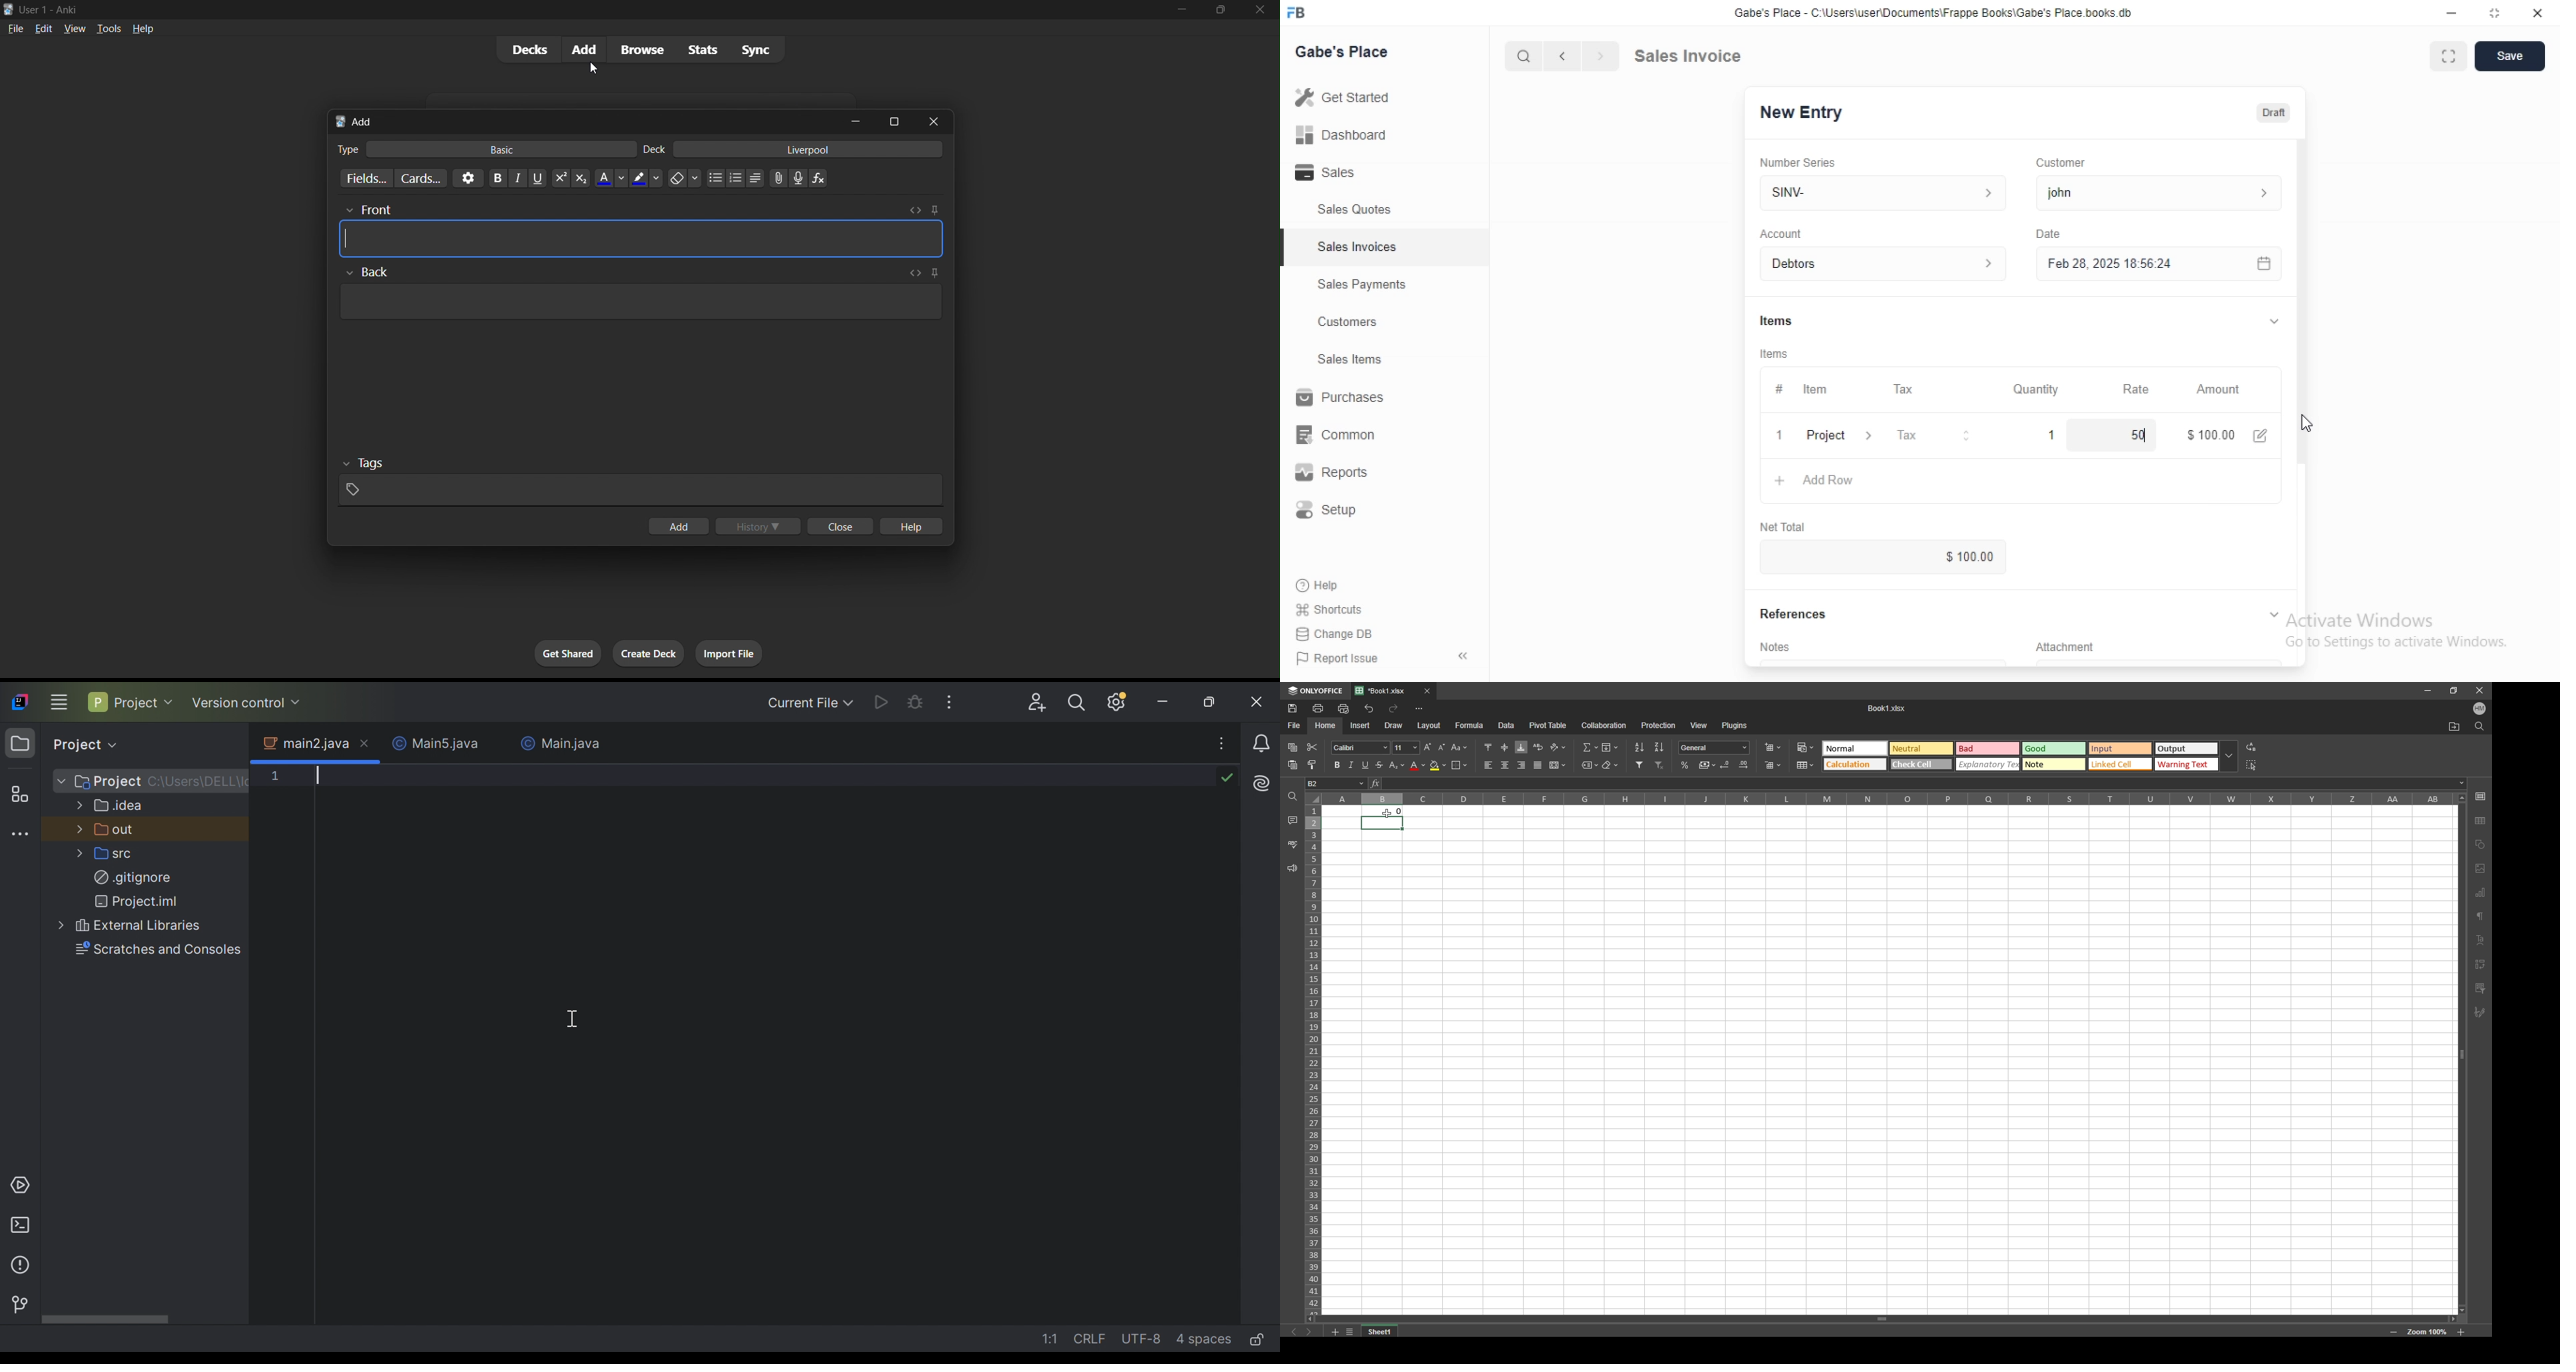 The height and width of the screenshot is (1372, 2576). What do you see at coordinates (793, 149) in the screenshot?
I see `liverpool deck input filed` at bounding box center [793, 149].